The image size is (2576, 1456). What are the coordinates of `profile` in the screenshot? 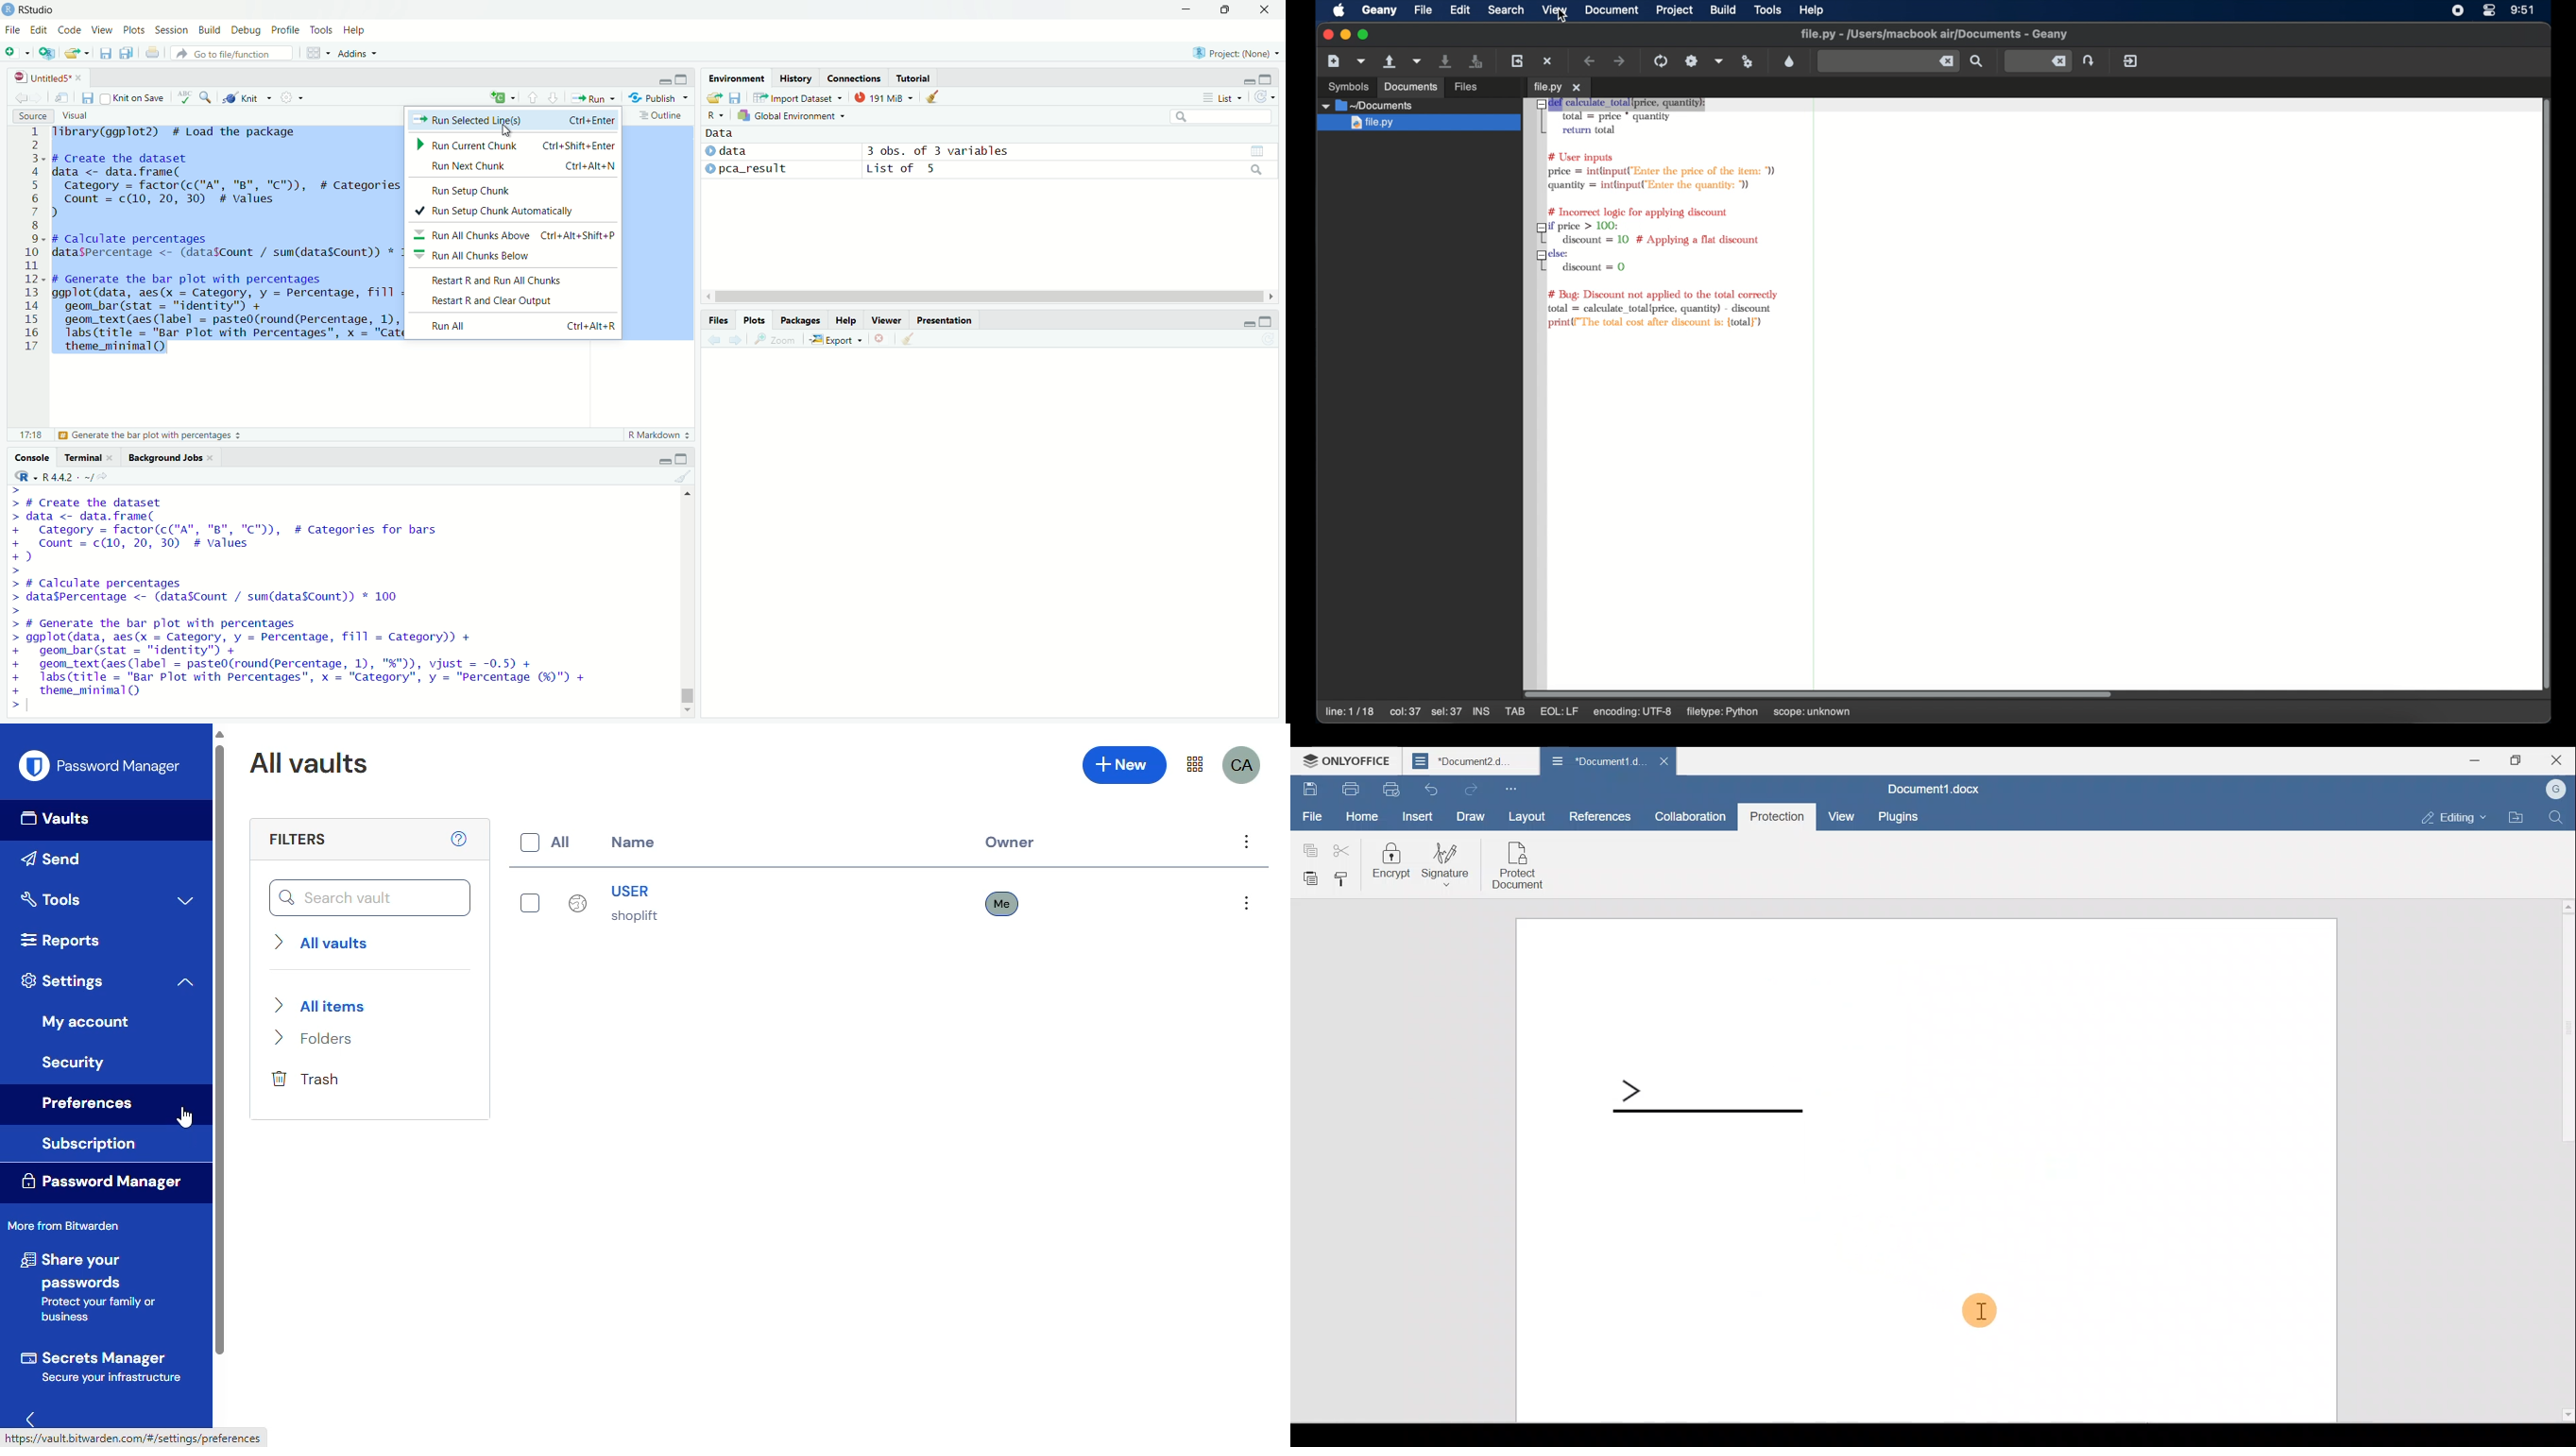 It's located at (287, 31).